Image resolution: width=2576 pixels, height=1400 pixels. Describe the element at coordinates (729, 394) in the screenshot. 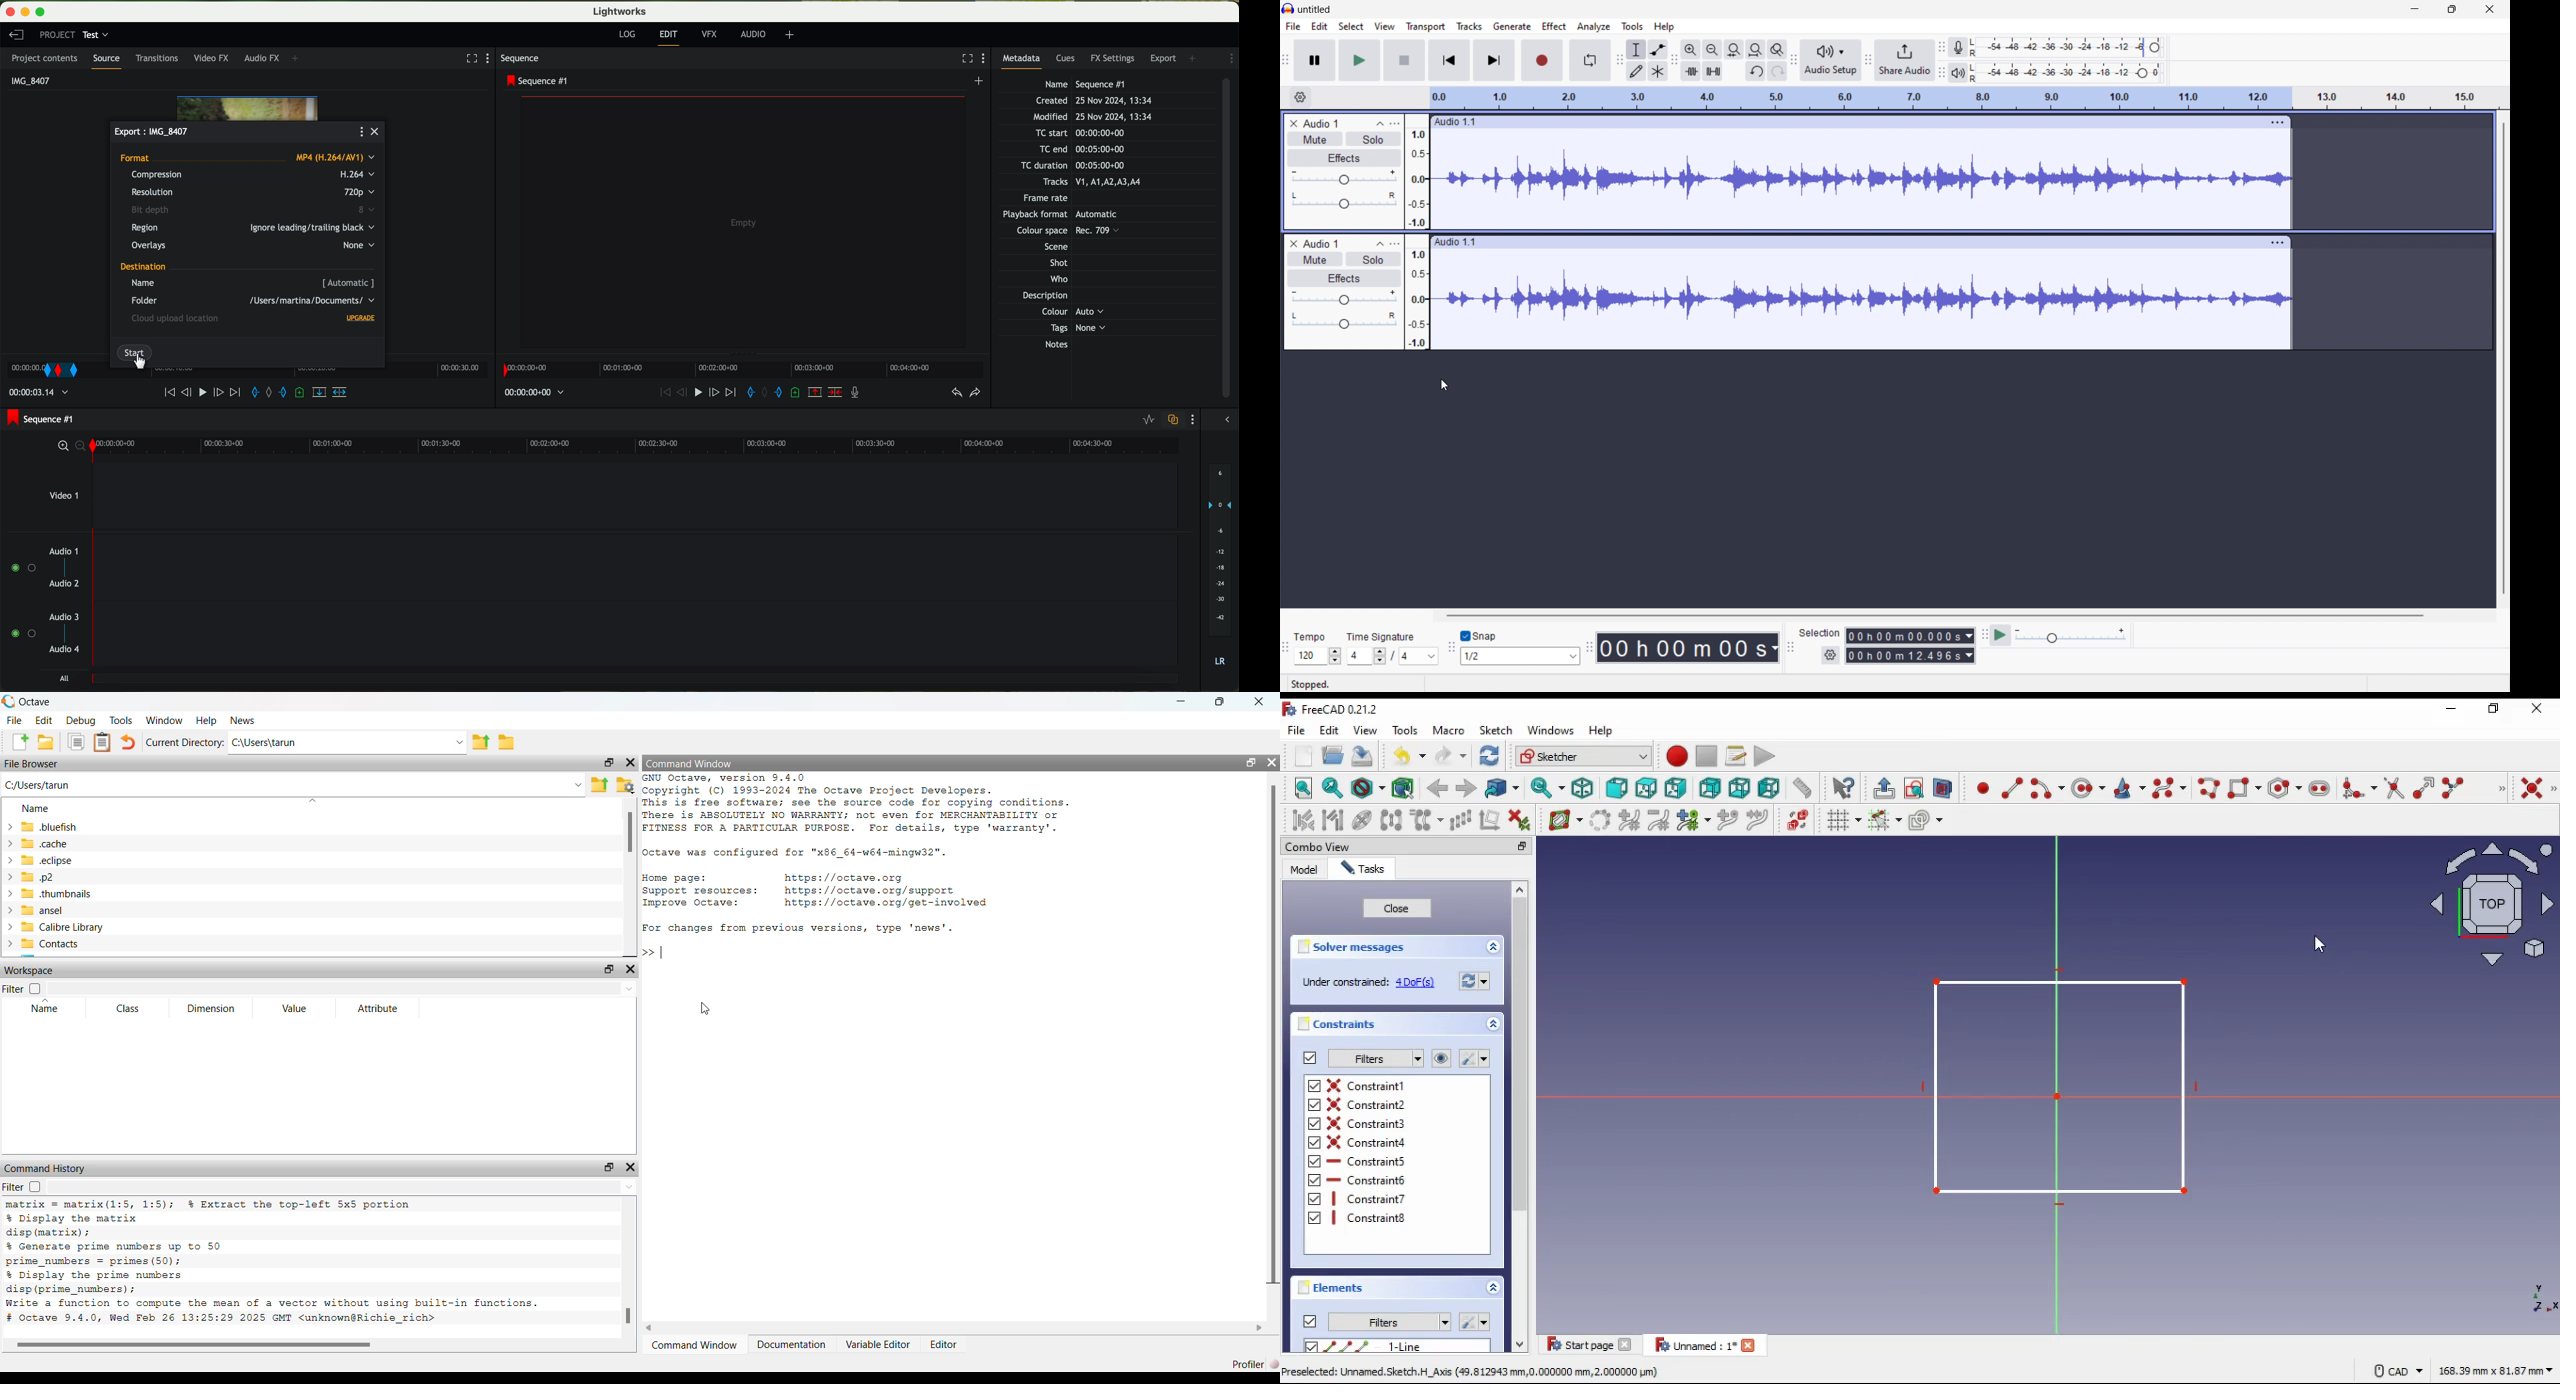

I see `move foward` at that location.